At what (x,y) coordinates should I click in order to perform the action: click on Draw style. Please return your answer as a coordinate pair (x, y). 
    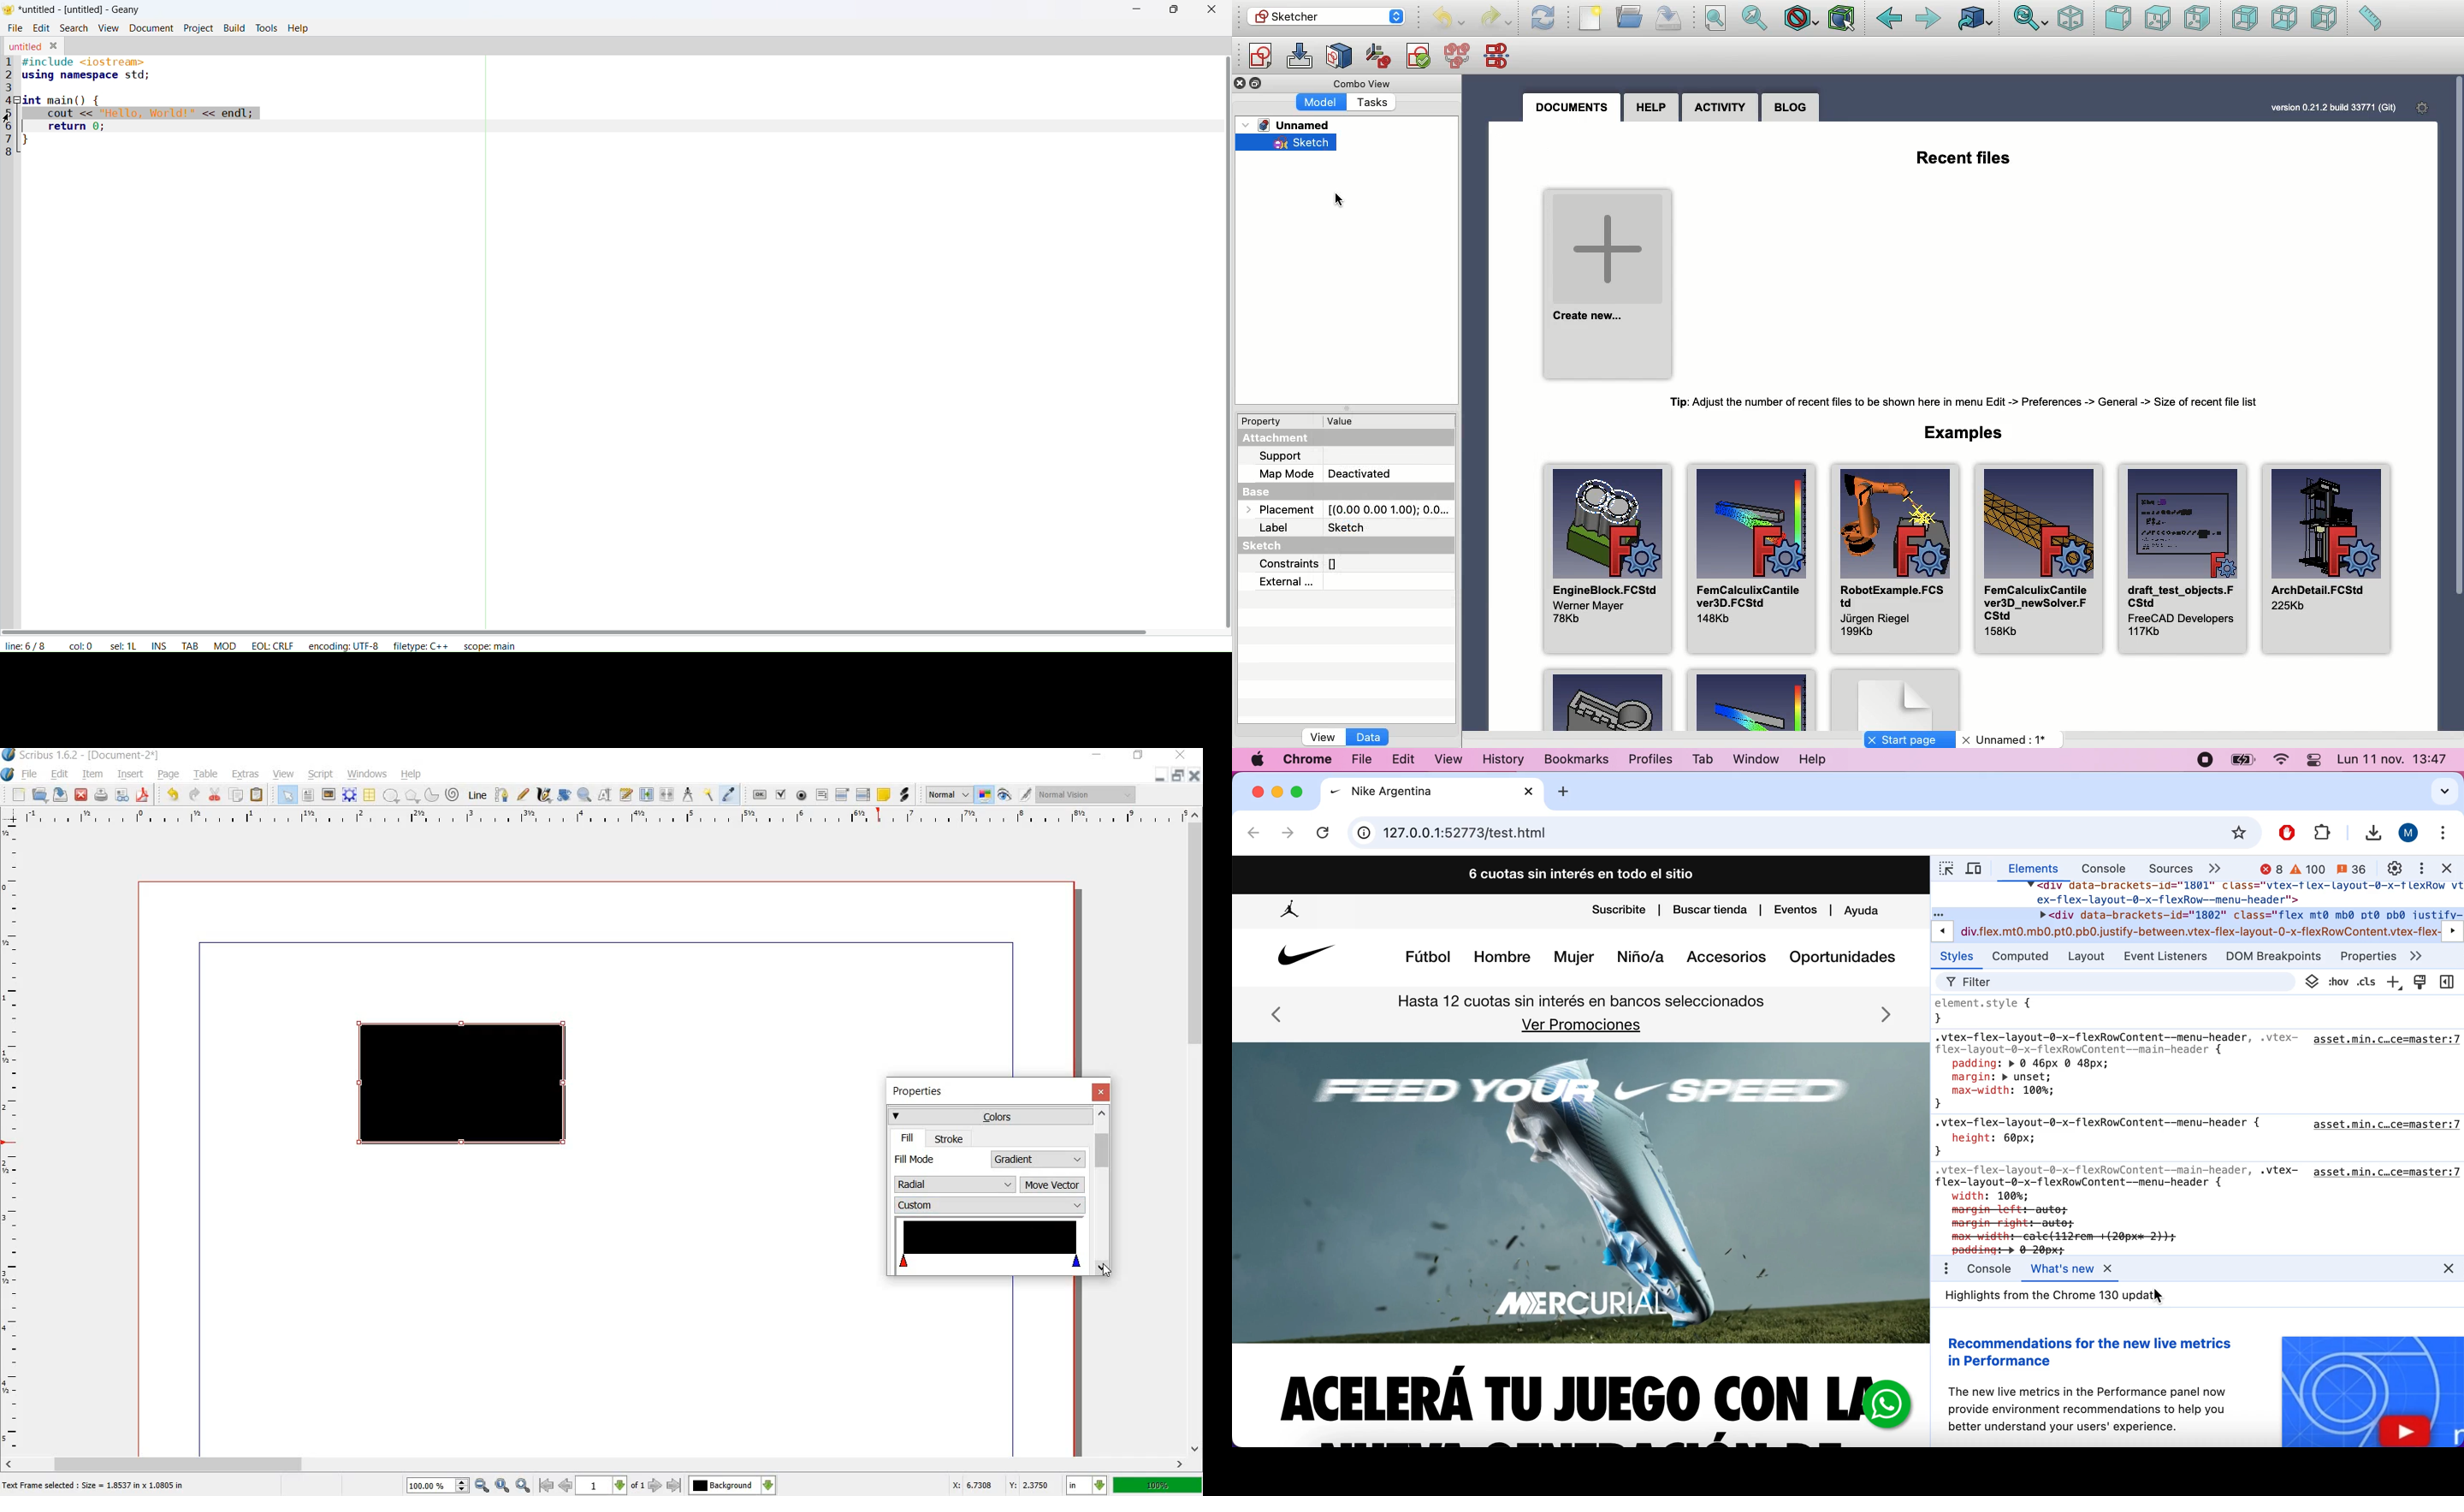
    Looking at the image, I should click on (1800, 21).